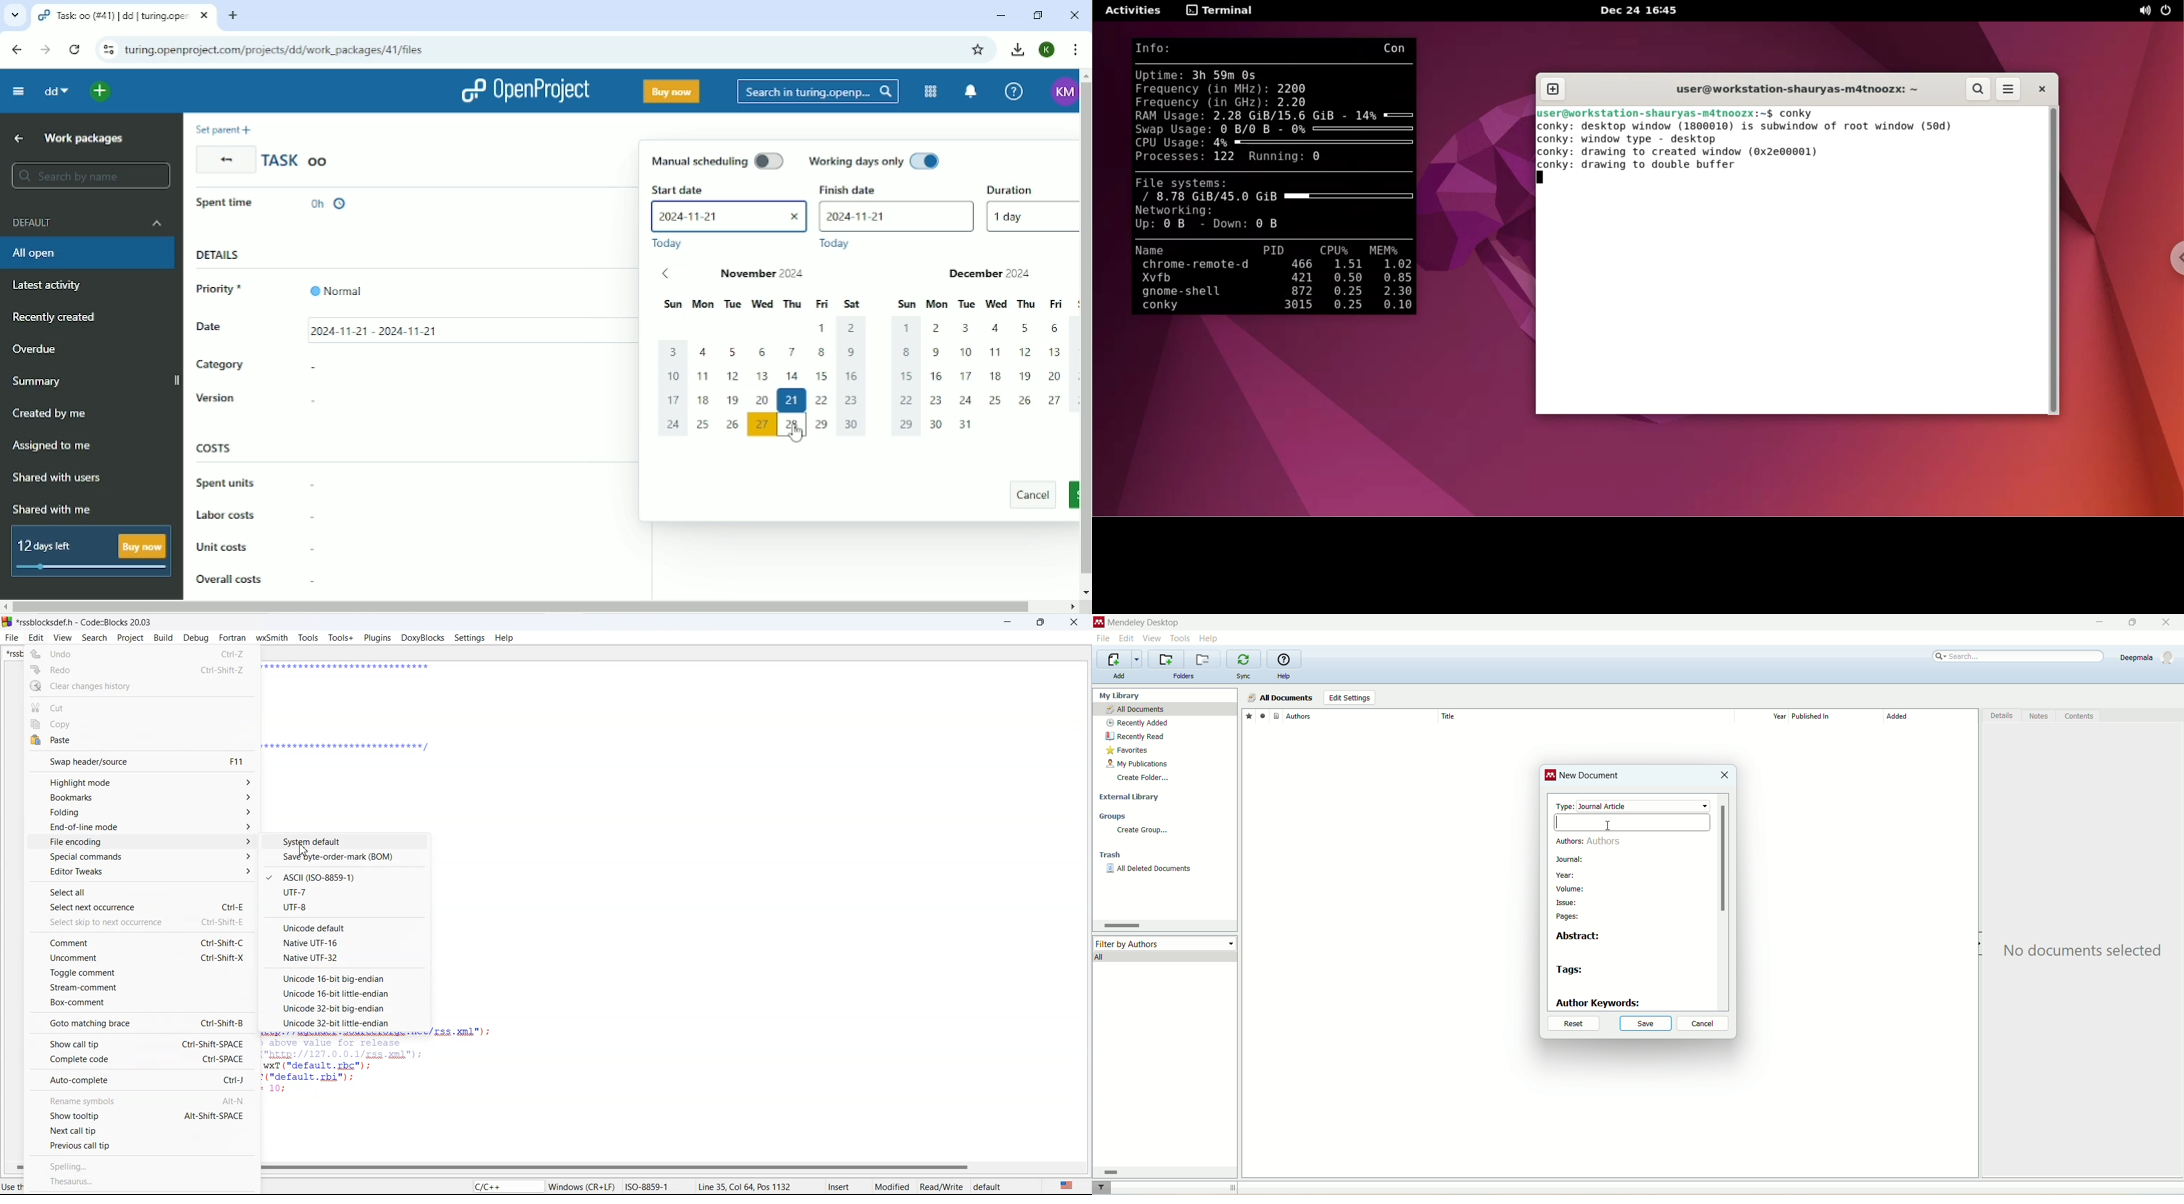 This screenshot has width=2184, height=1204. I want to click on content, so click(2079, 716).